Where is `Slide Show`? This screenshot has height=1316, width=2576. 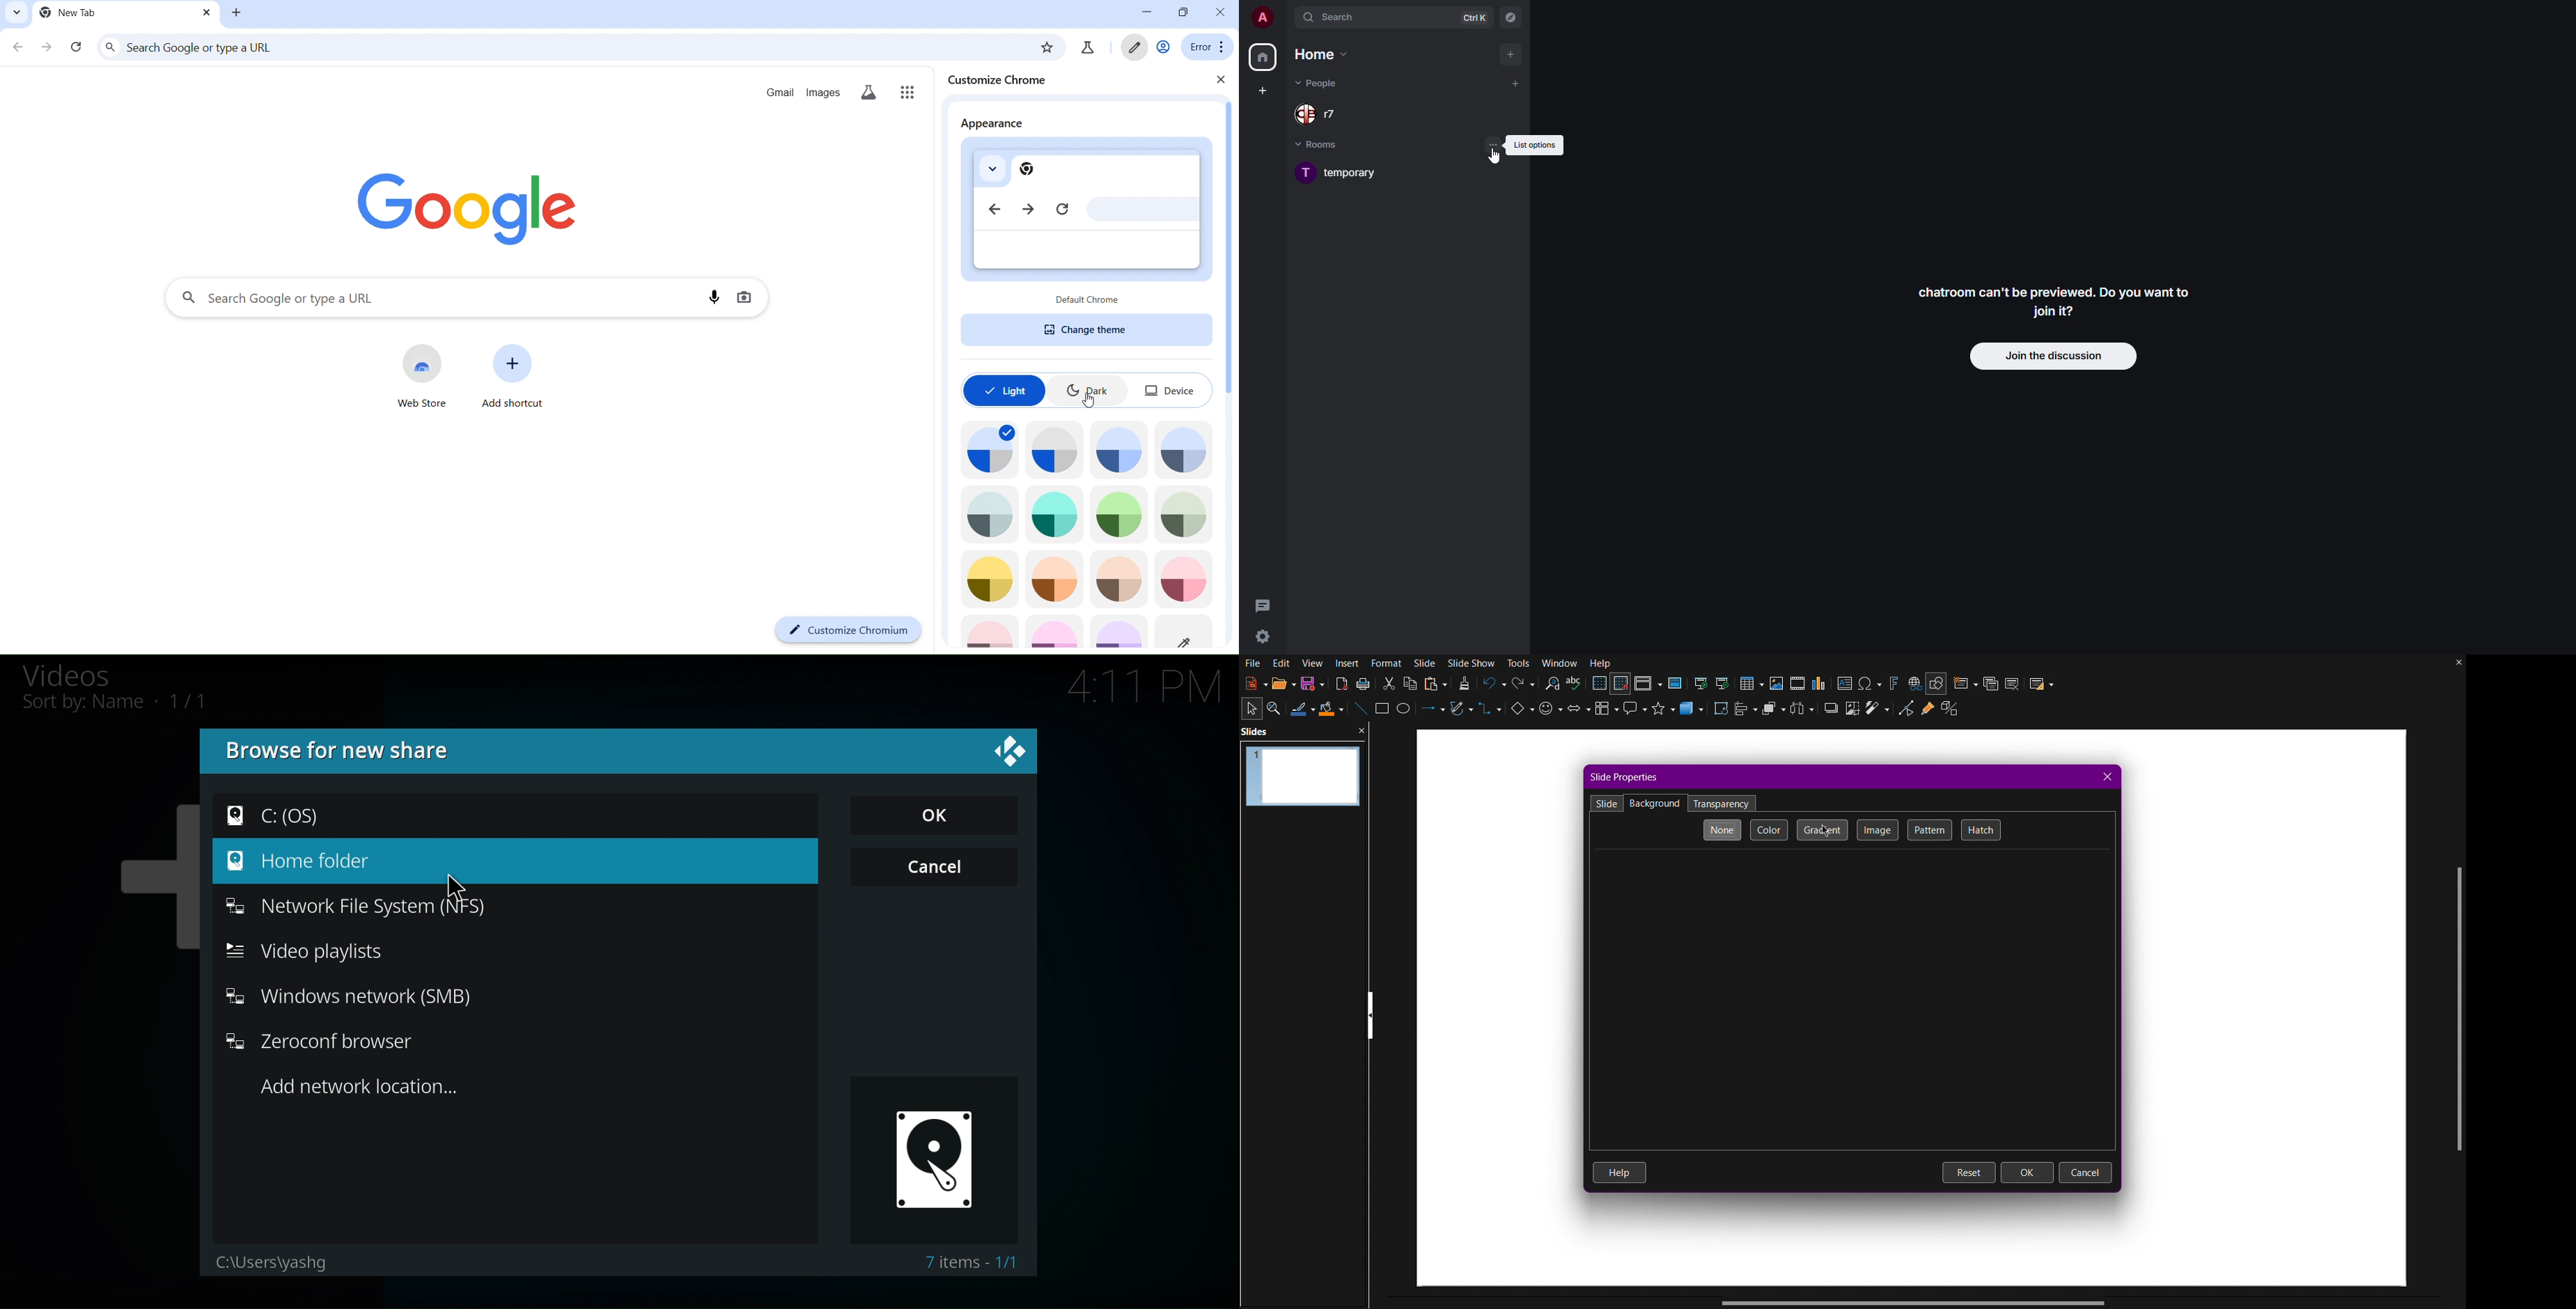
Slide Show is located at coordinates (1474, 663).